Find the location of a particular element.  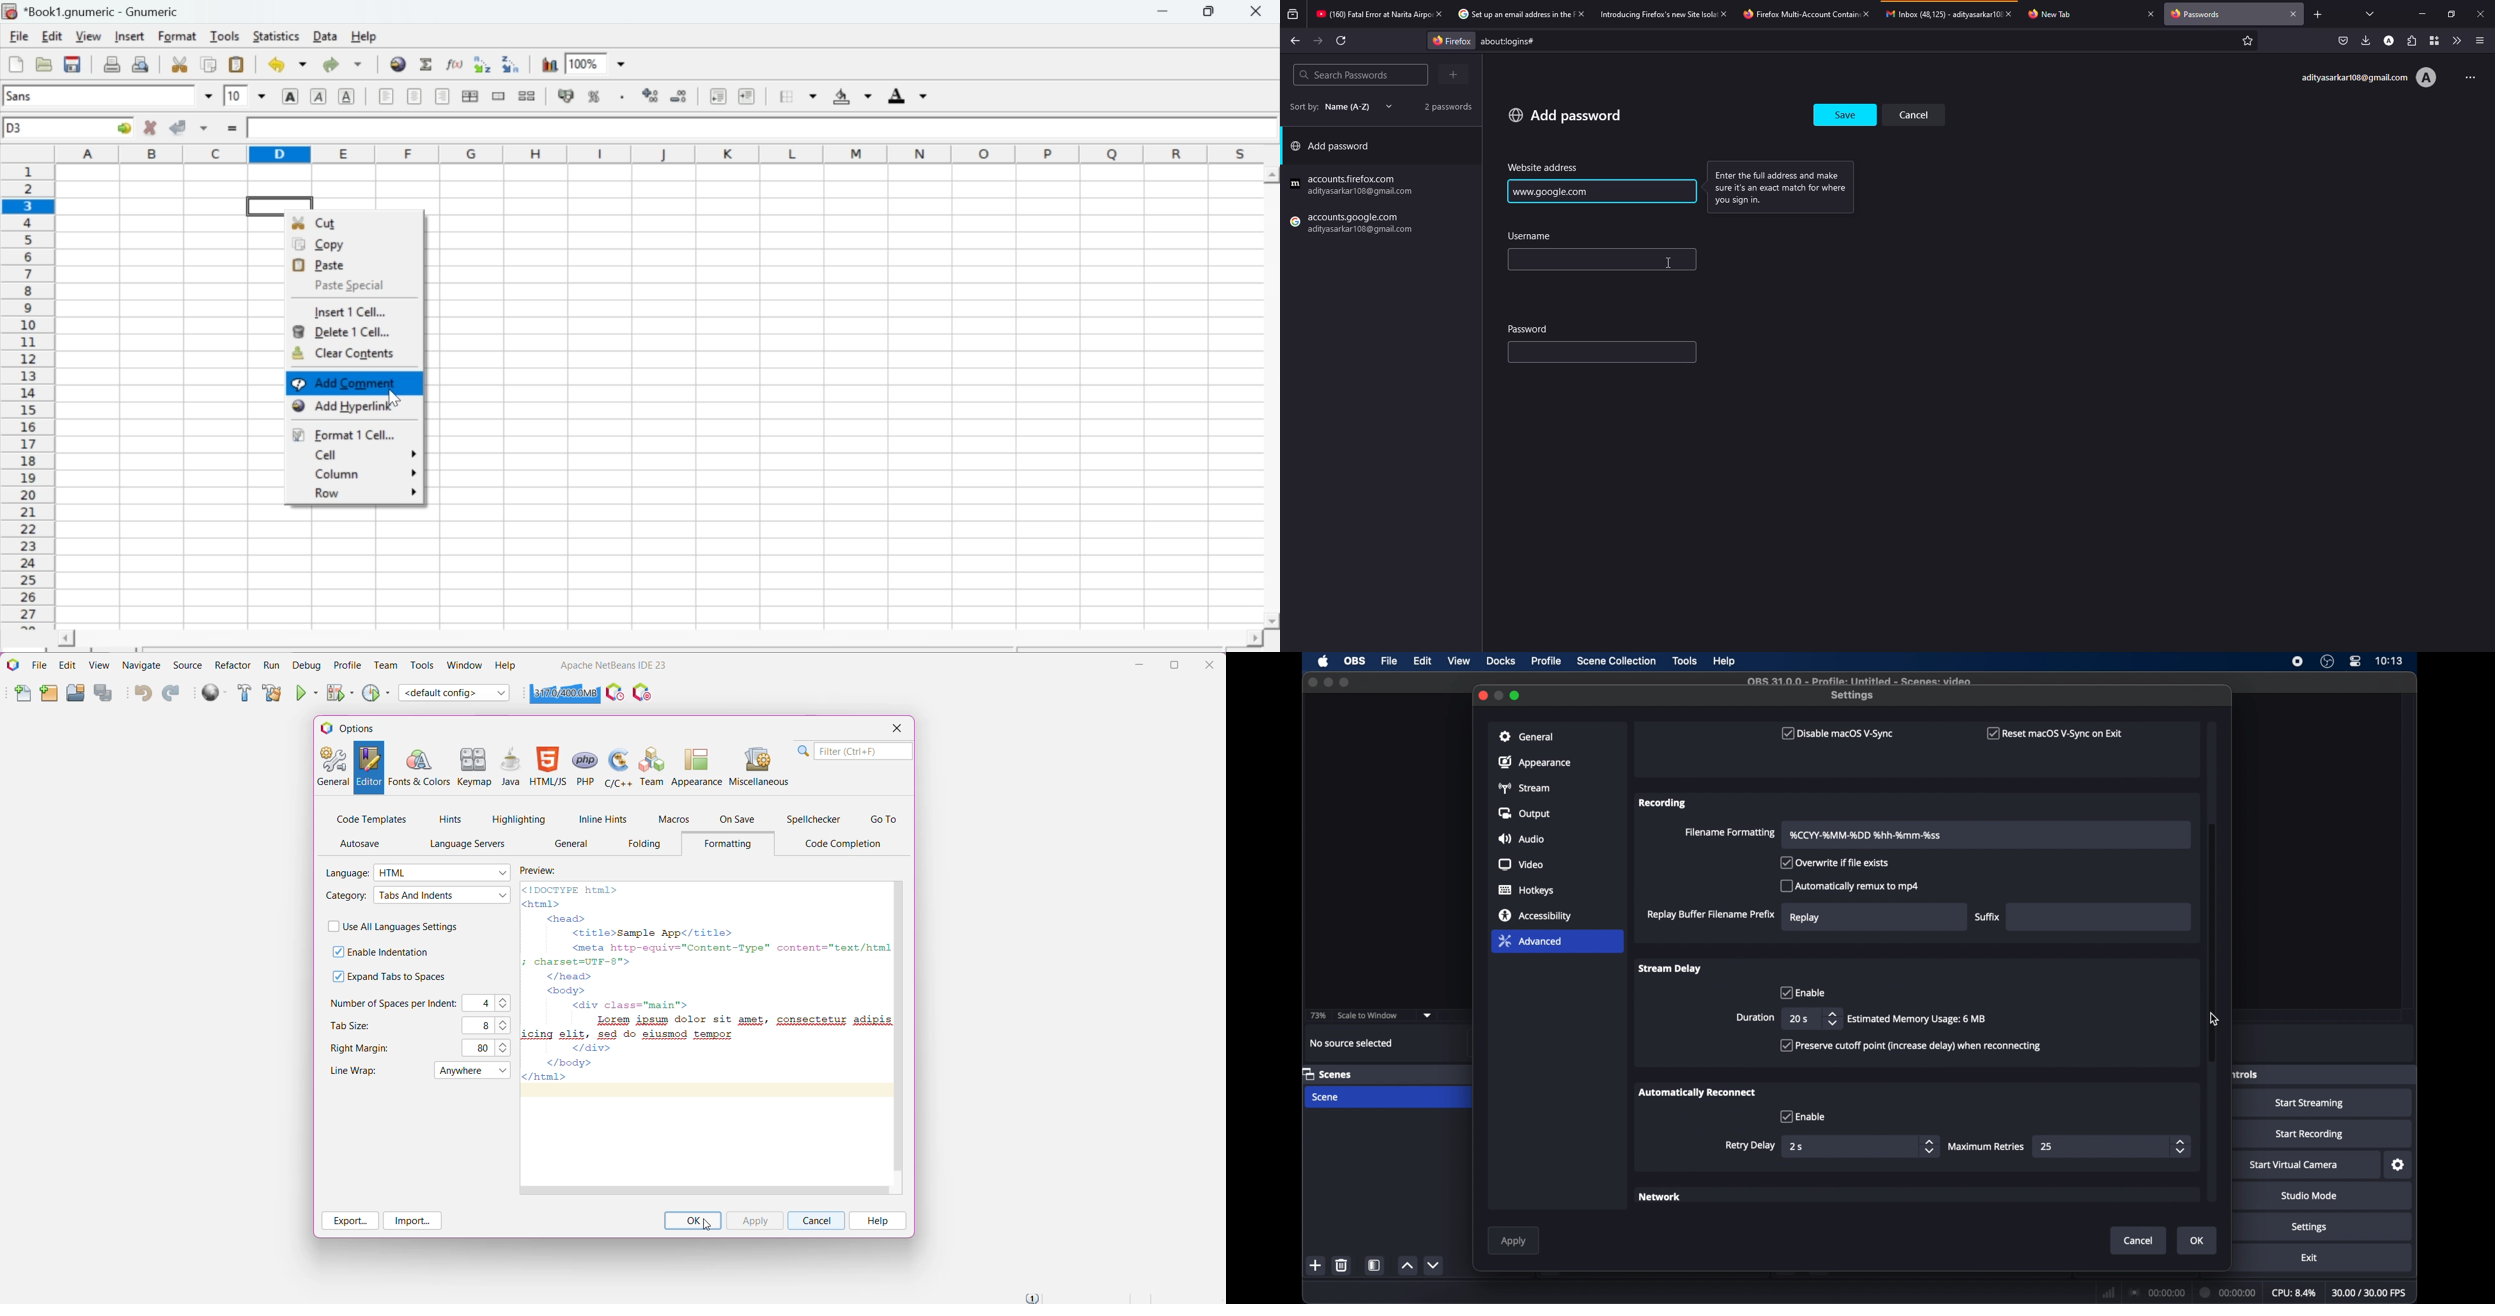

fps is located at coordinates (2370, 1293).